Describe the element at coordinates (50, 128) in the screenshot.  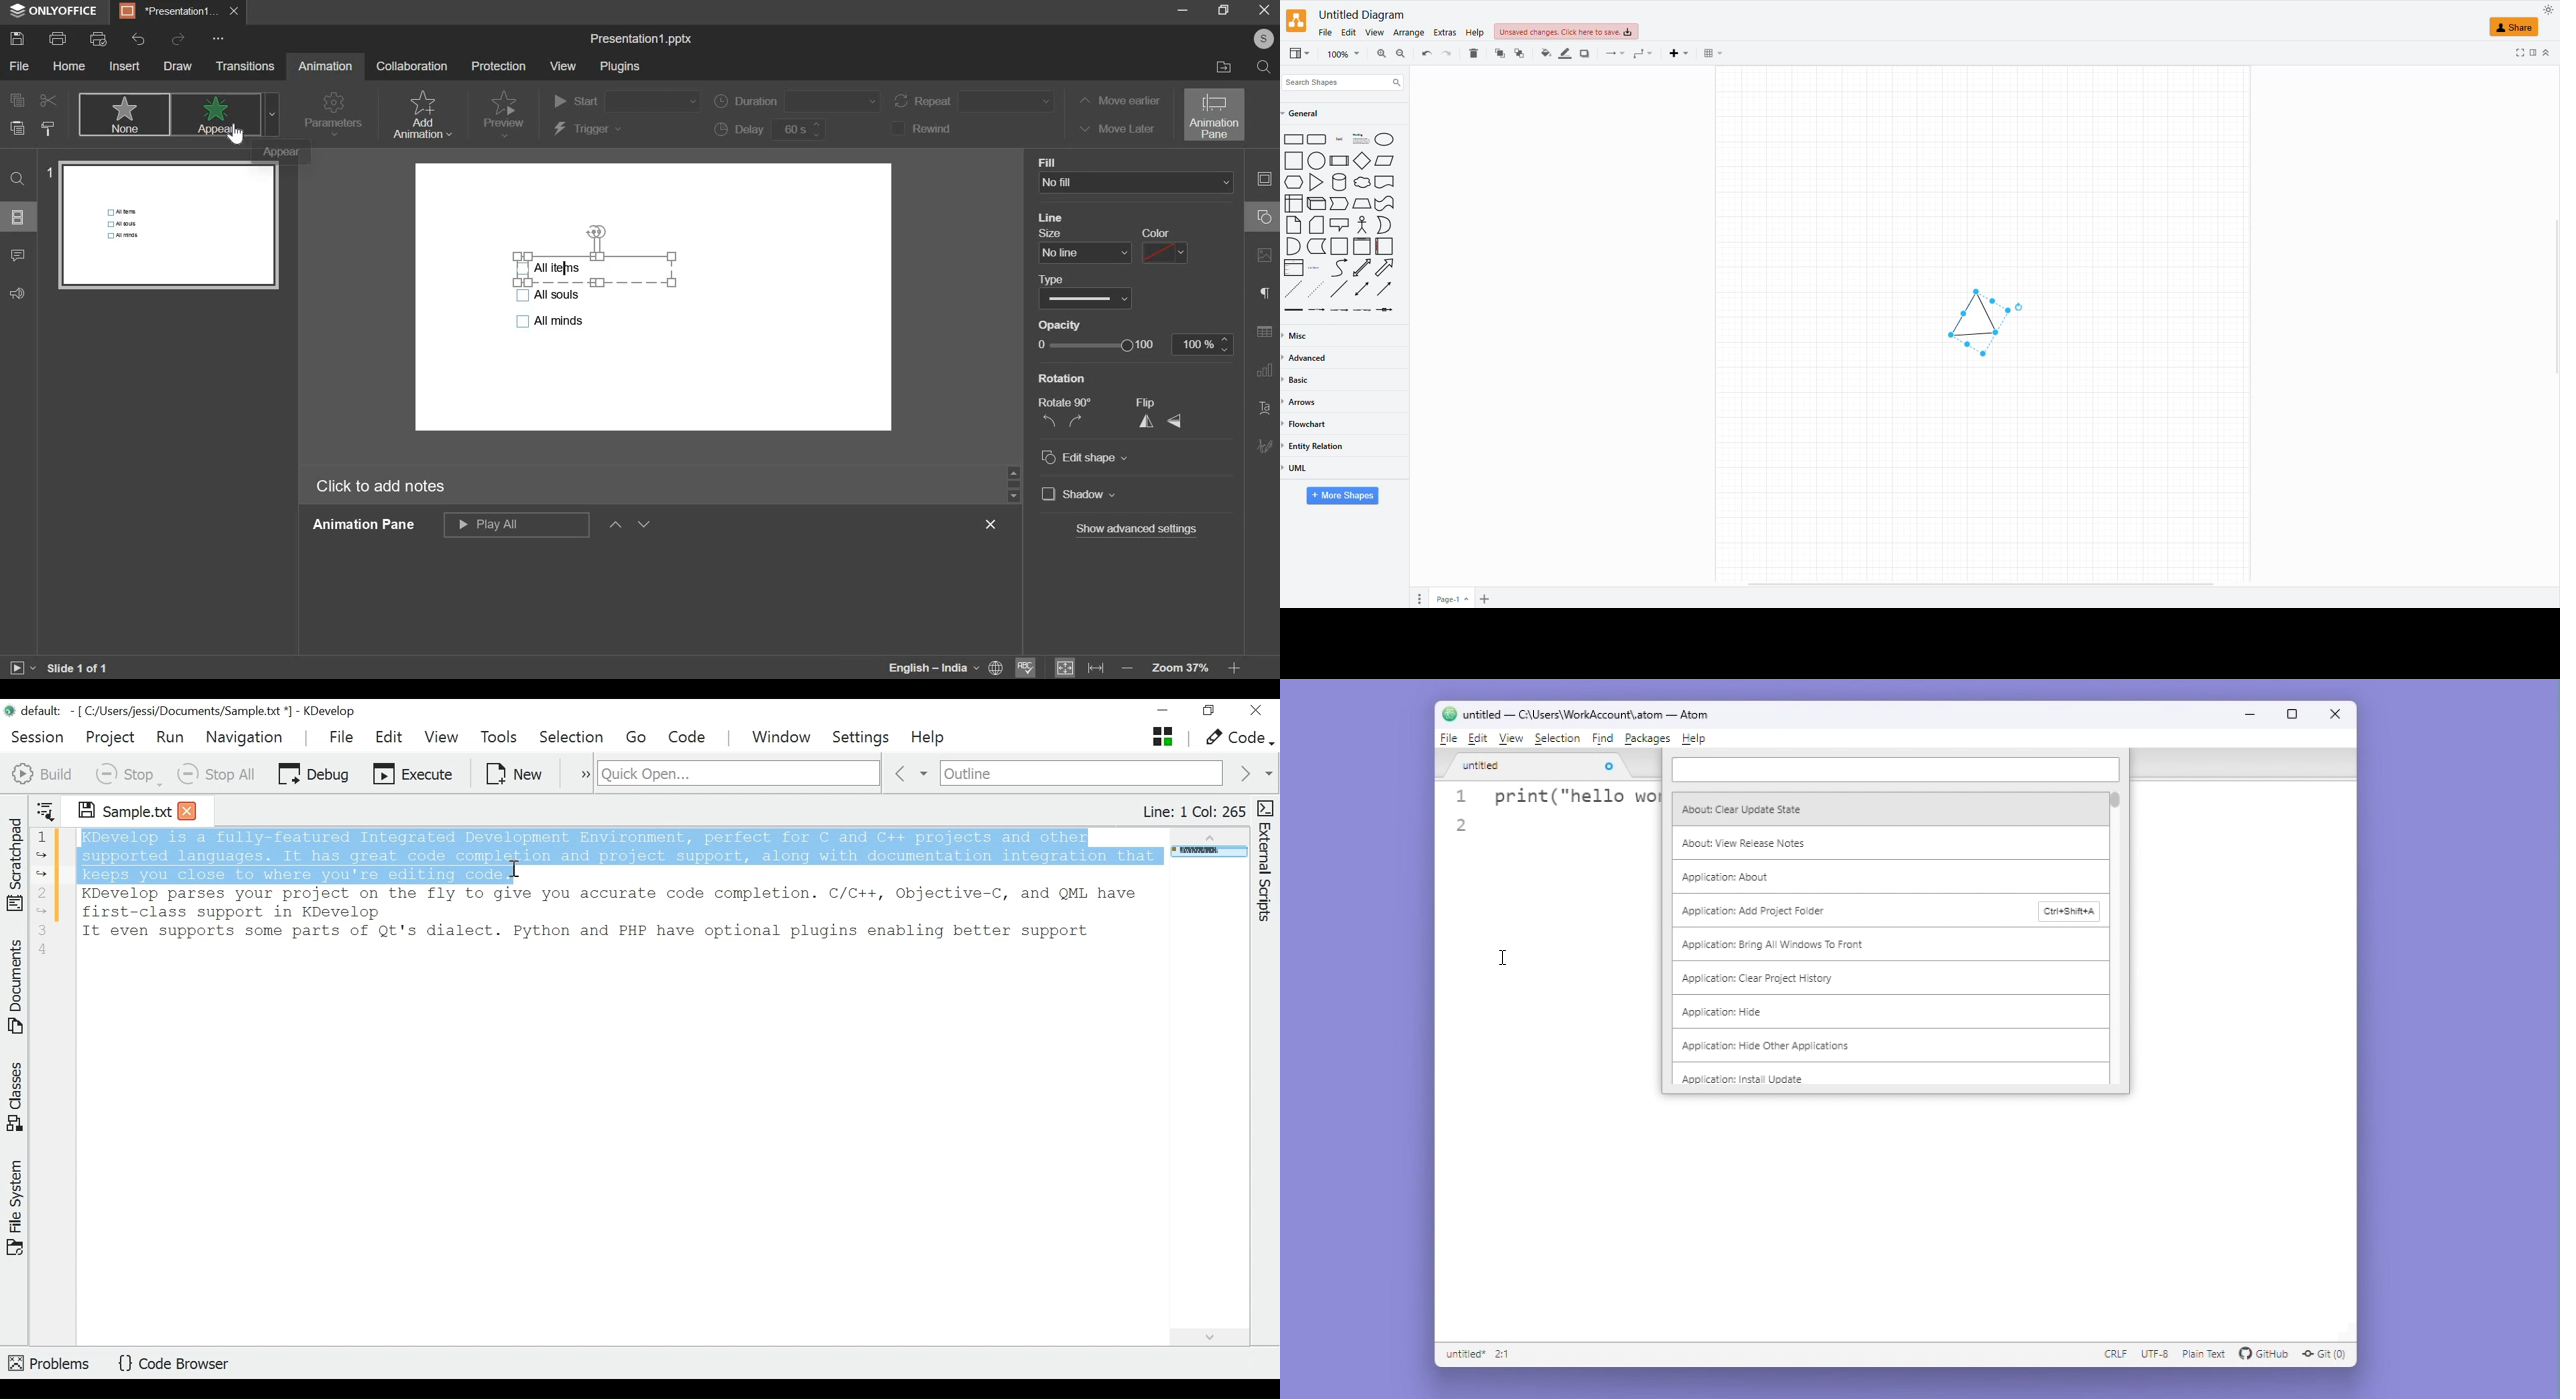
I see `copy style` at that location.